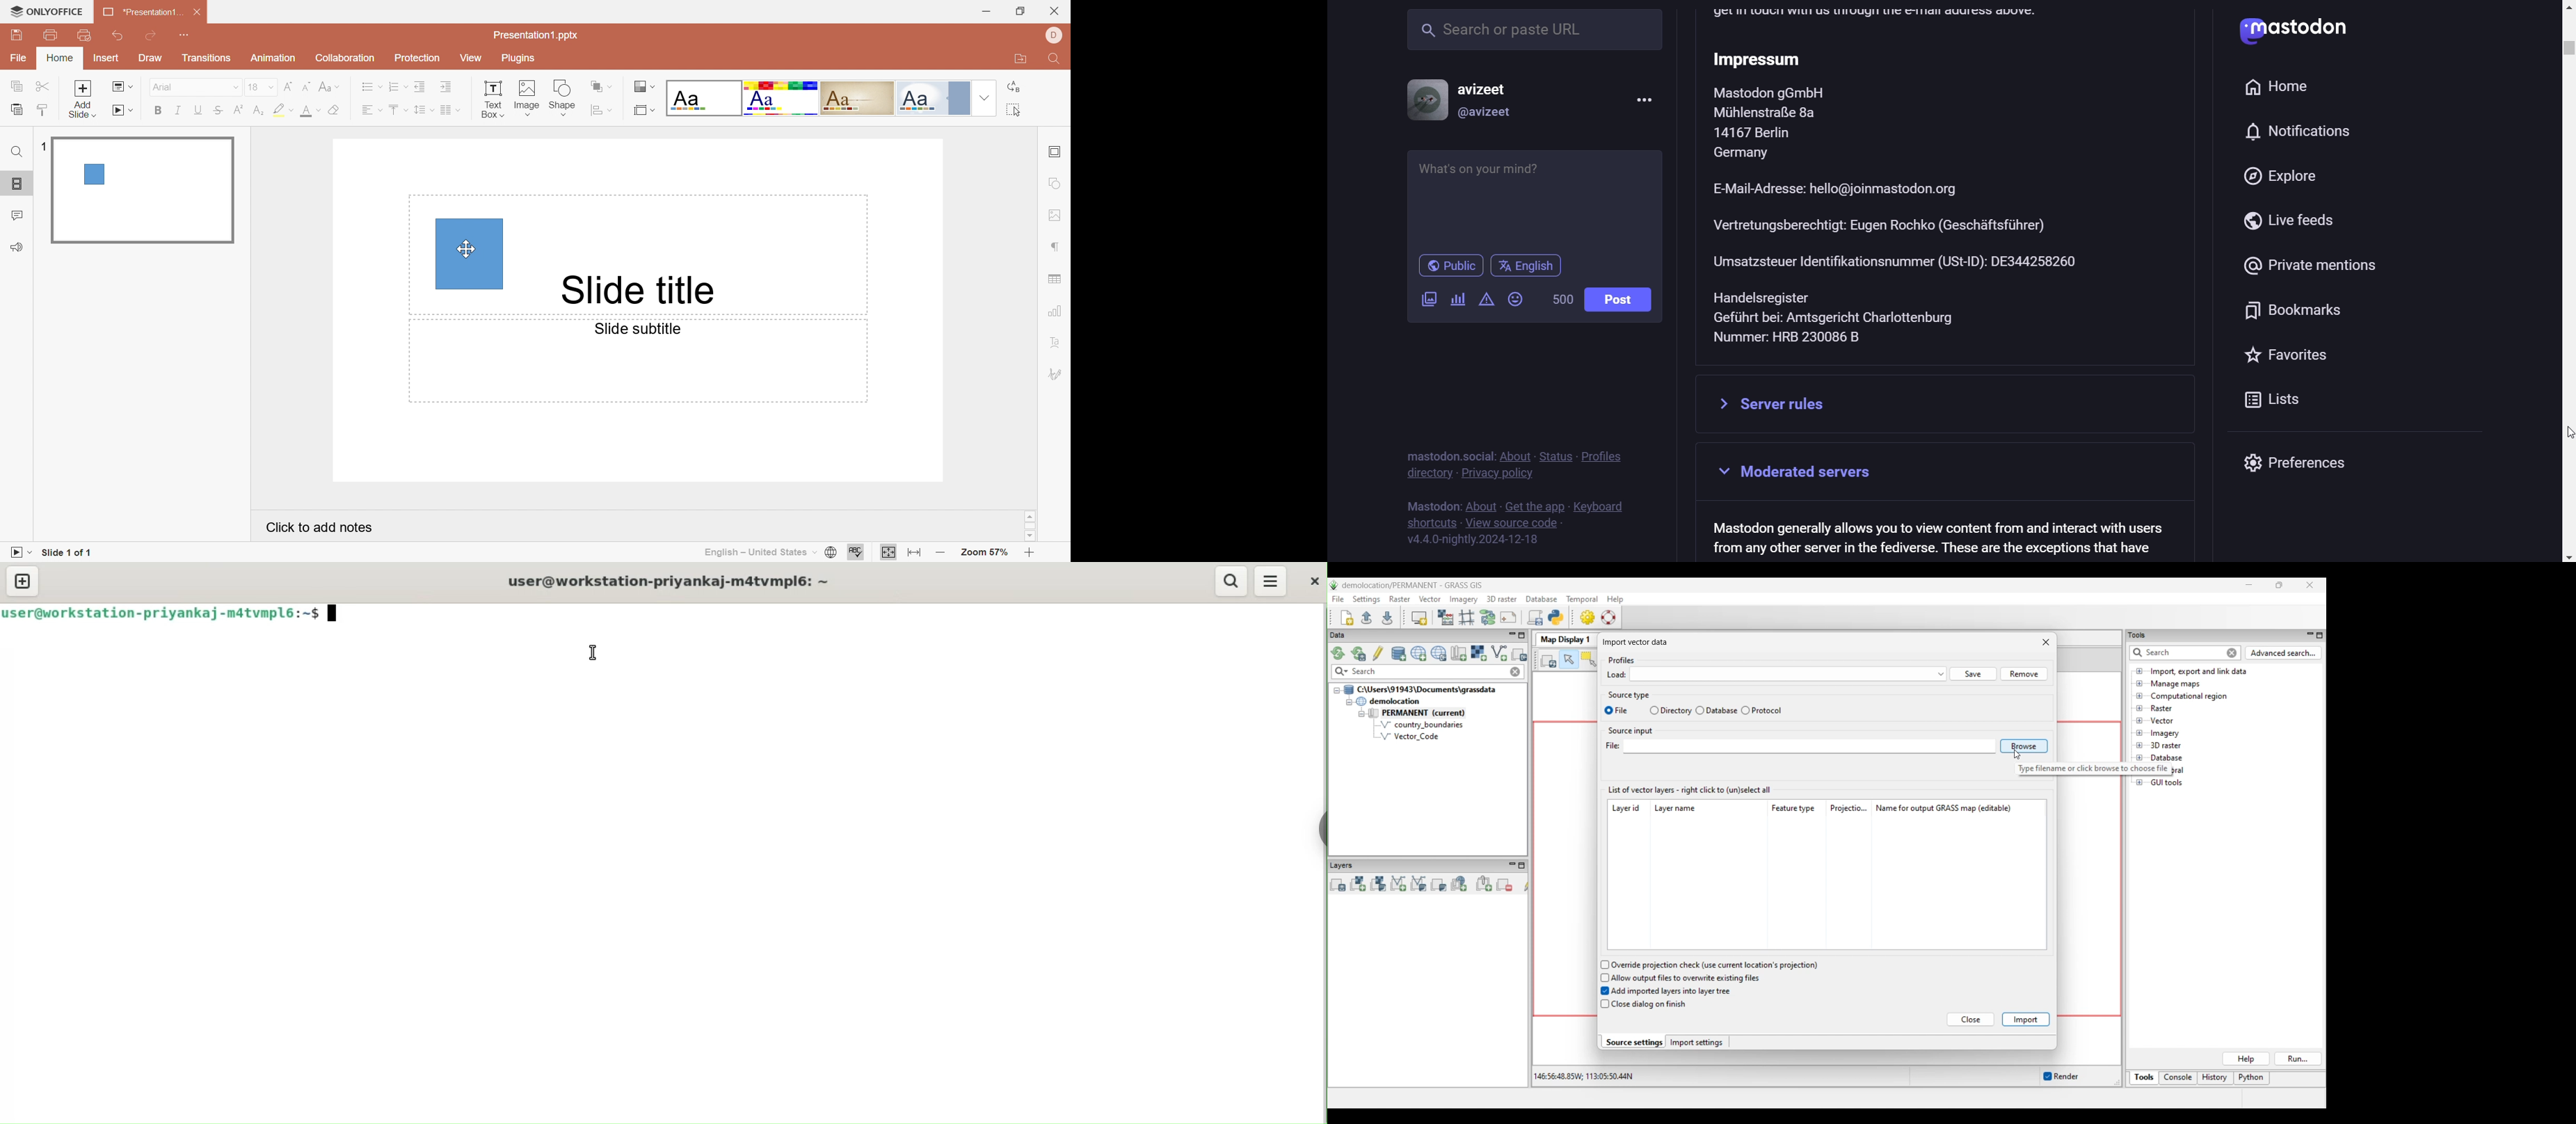 The image size is (2576, 1148). Describe the element at coordinates (1056, 58) in the screenshot. I see `Find` at that location.